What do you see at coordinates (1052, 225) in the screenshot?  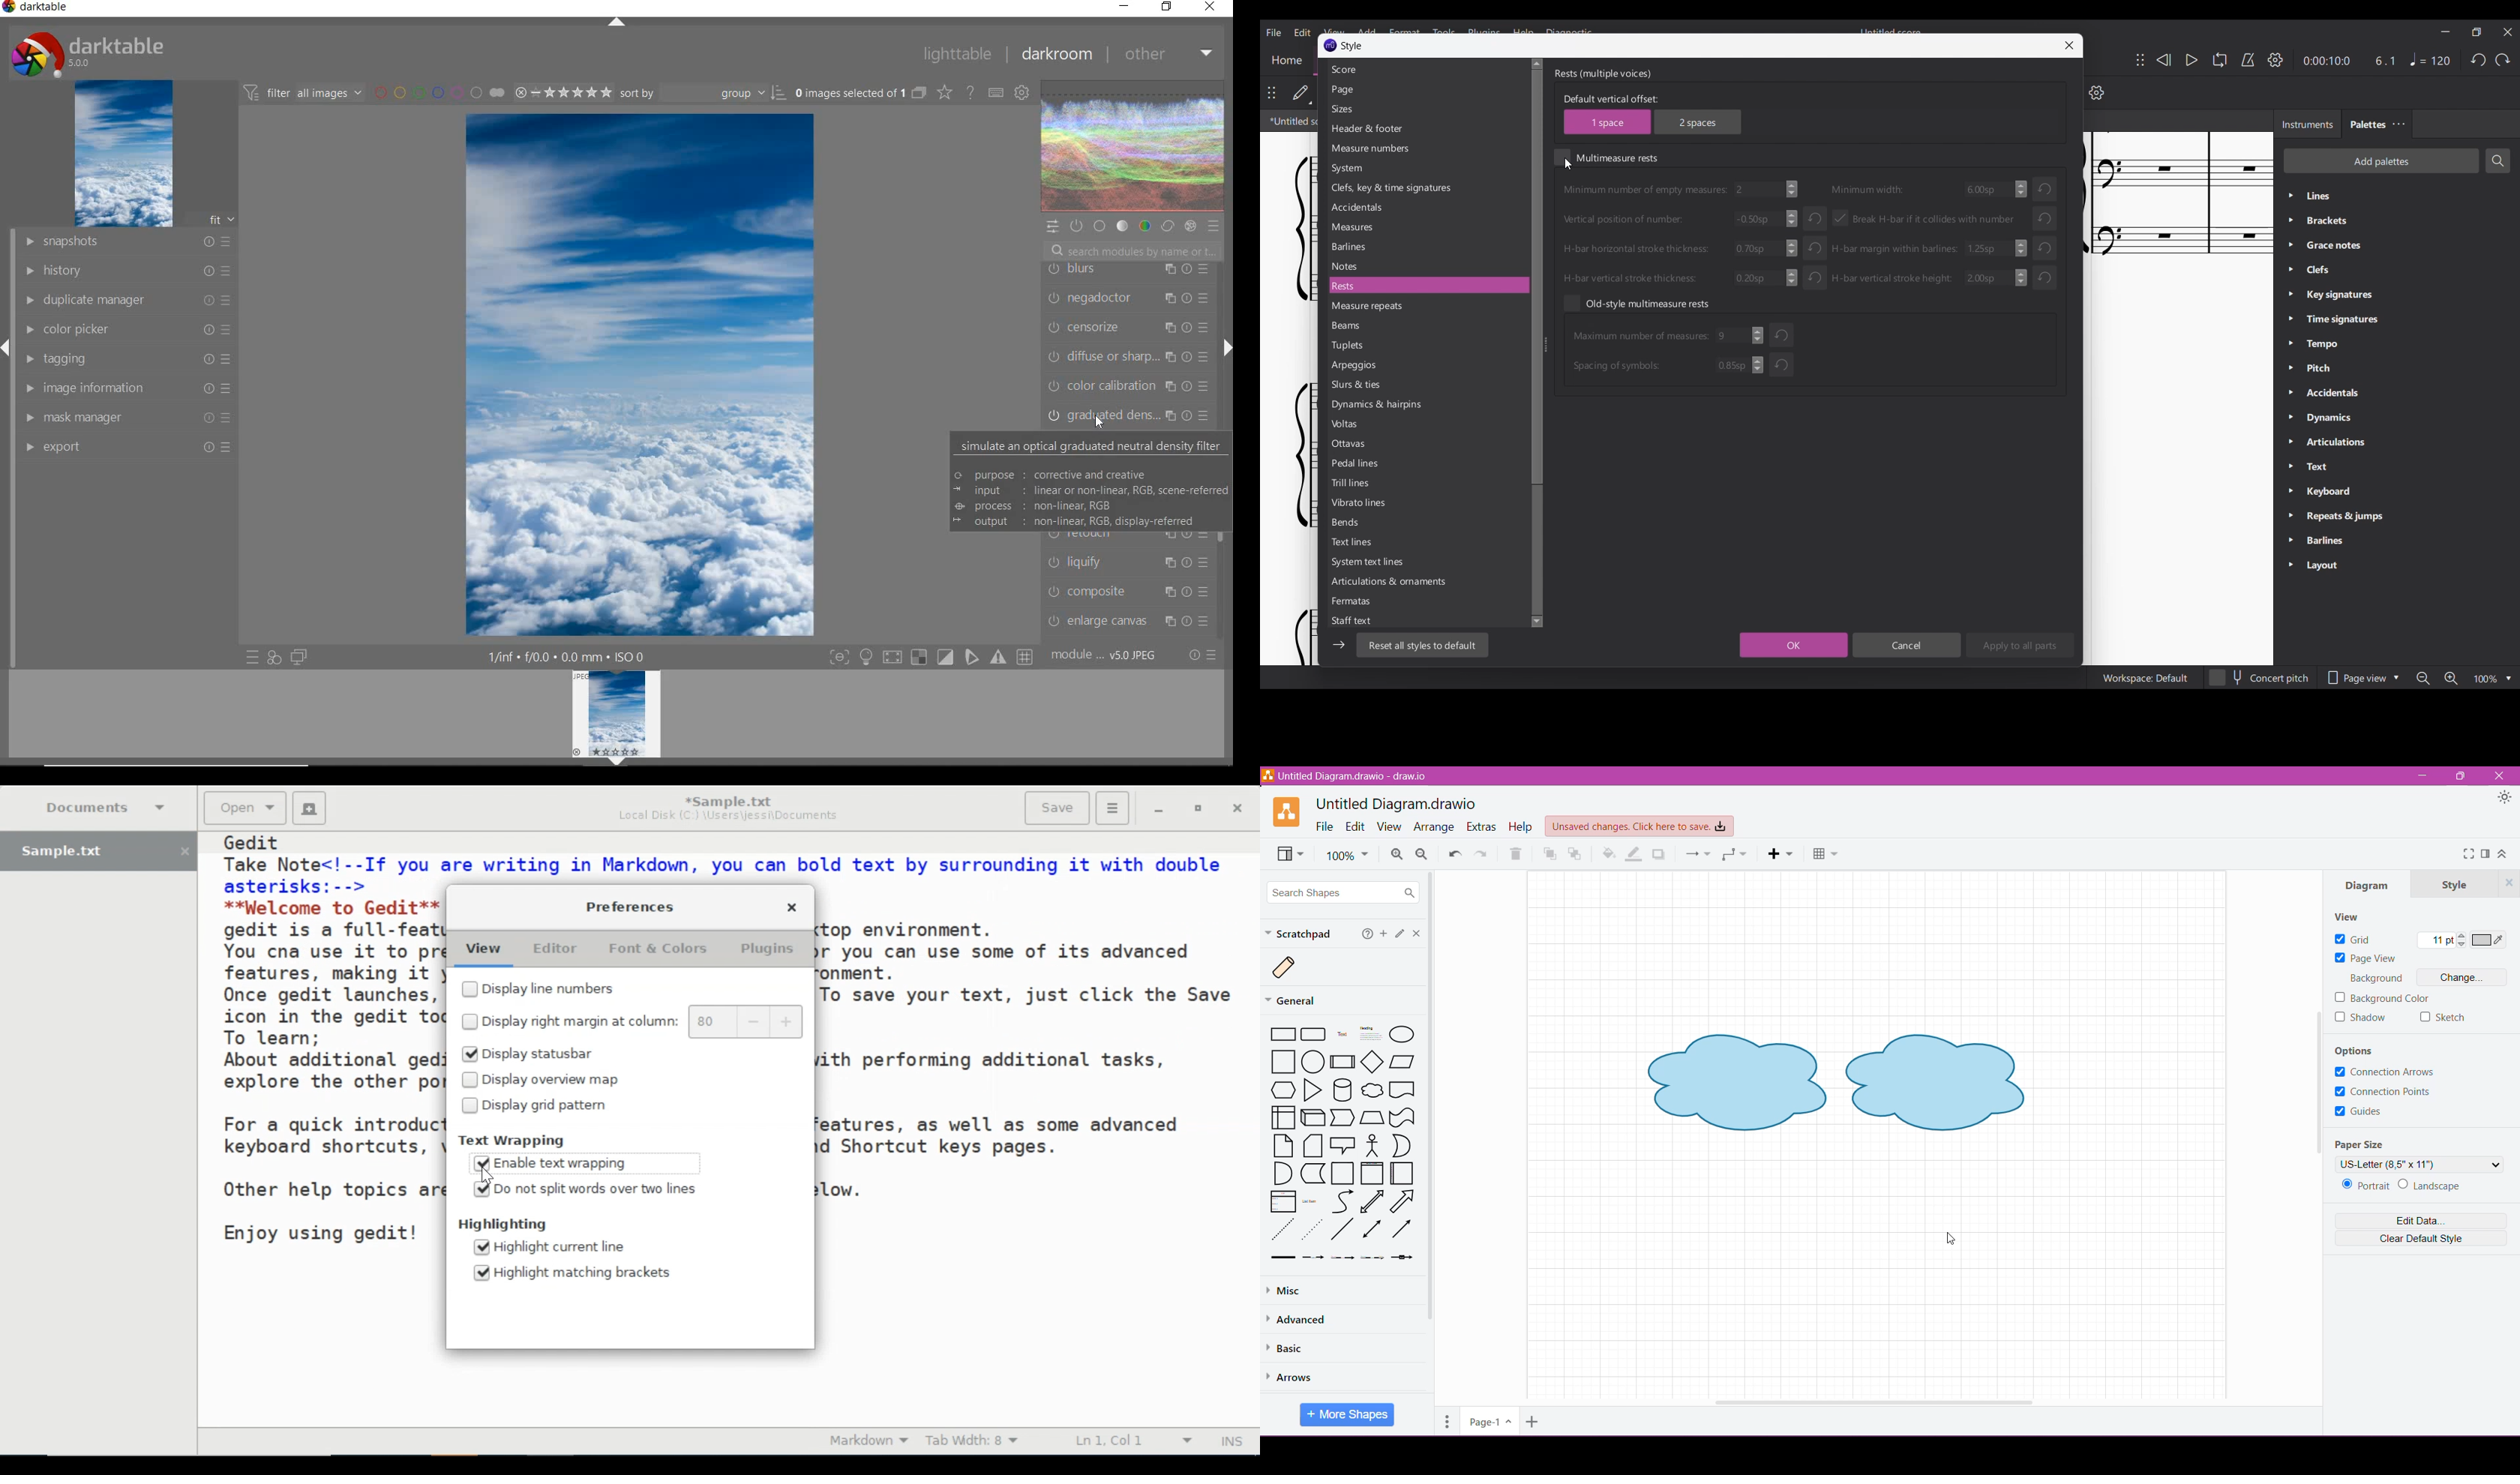 I see `QUICK ACCESS PANEL` at bounding box center [1052, 225].